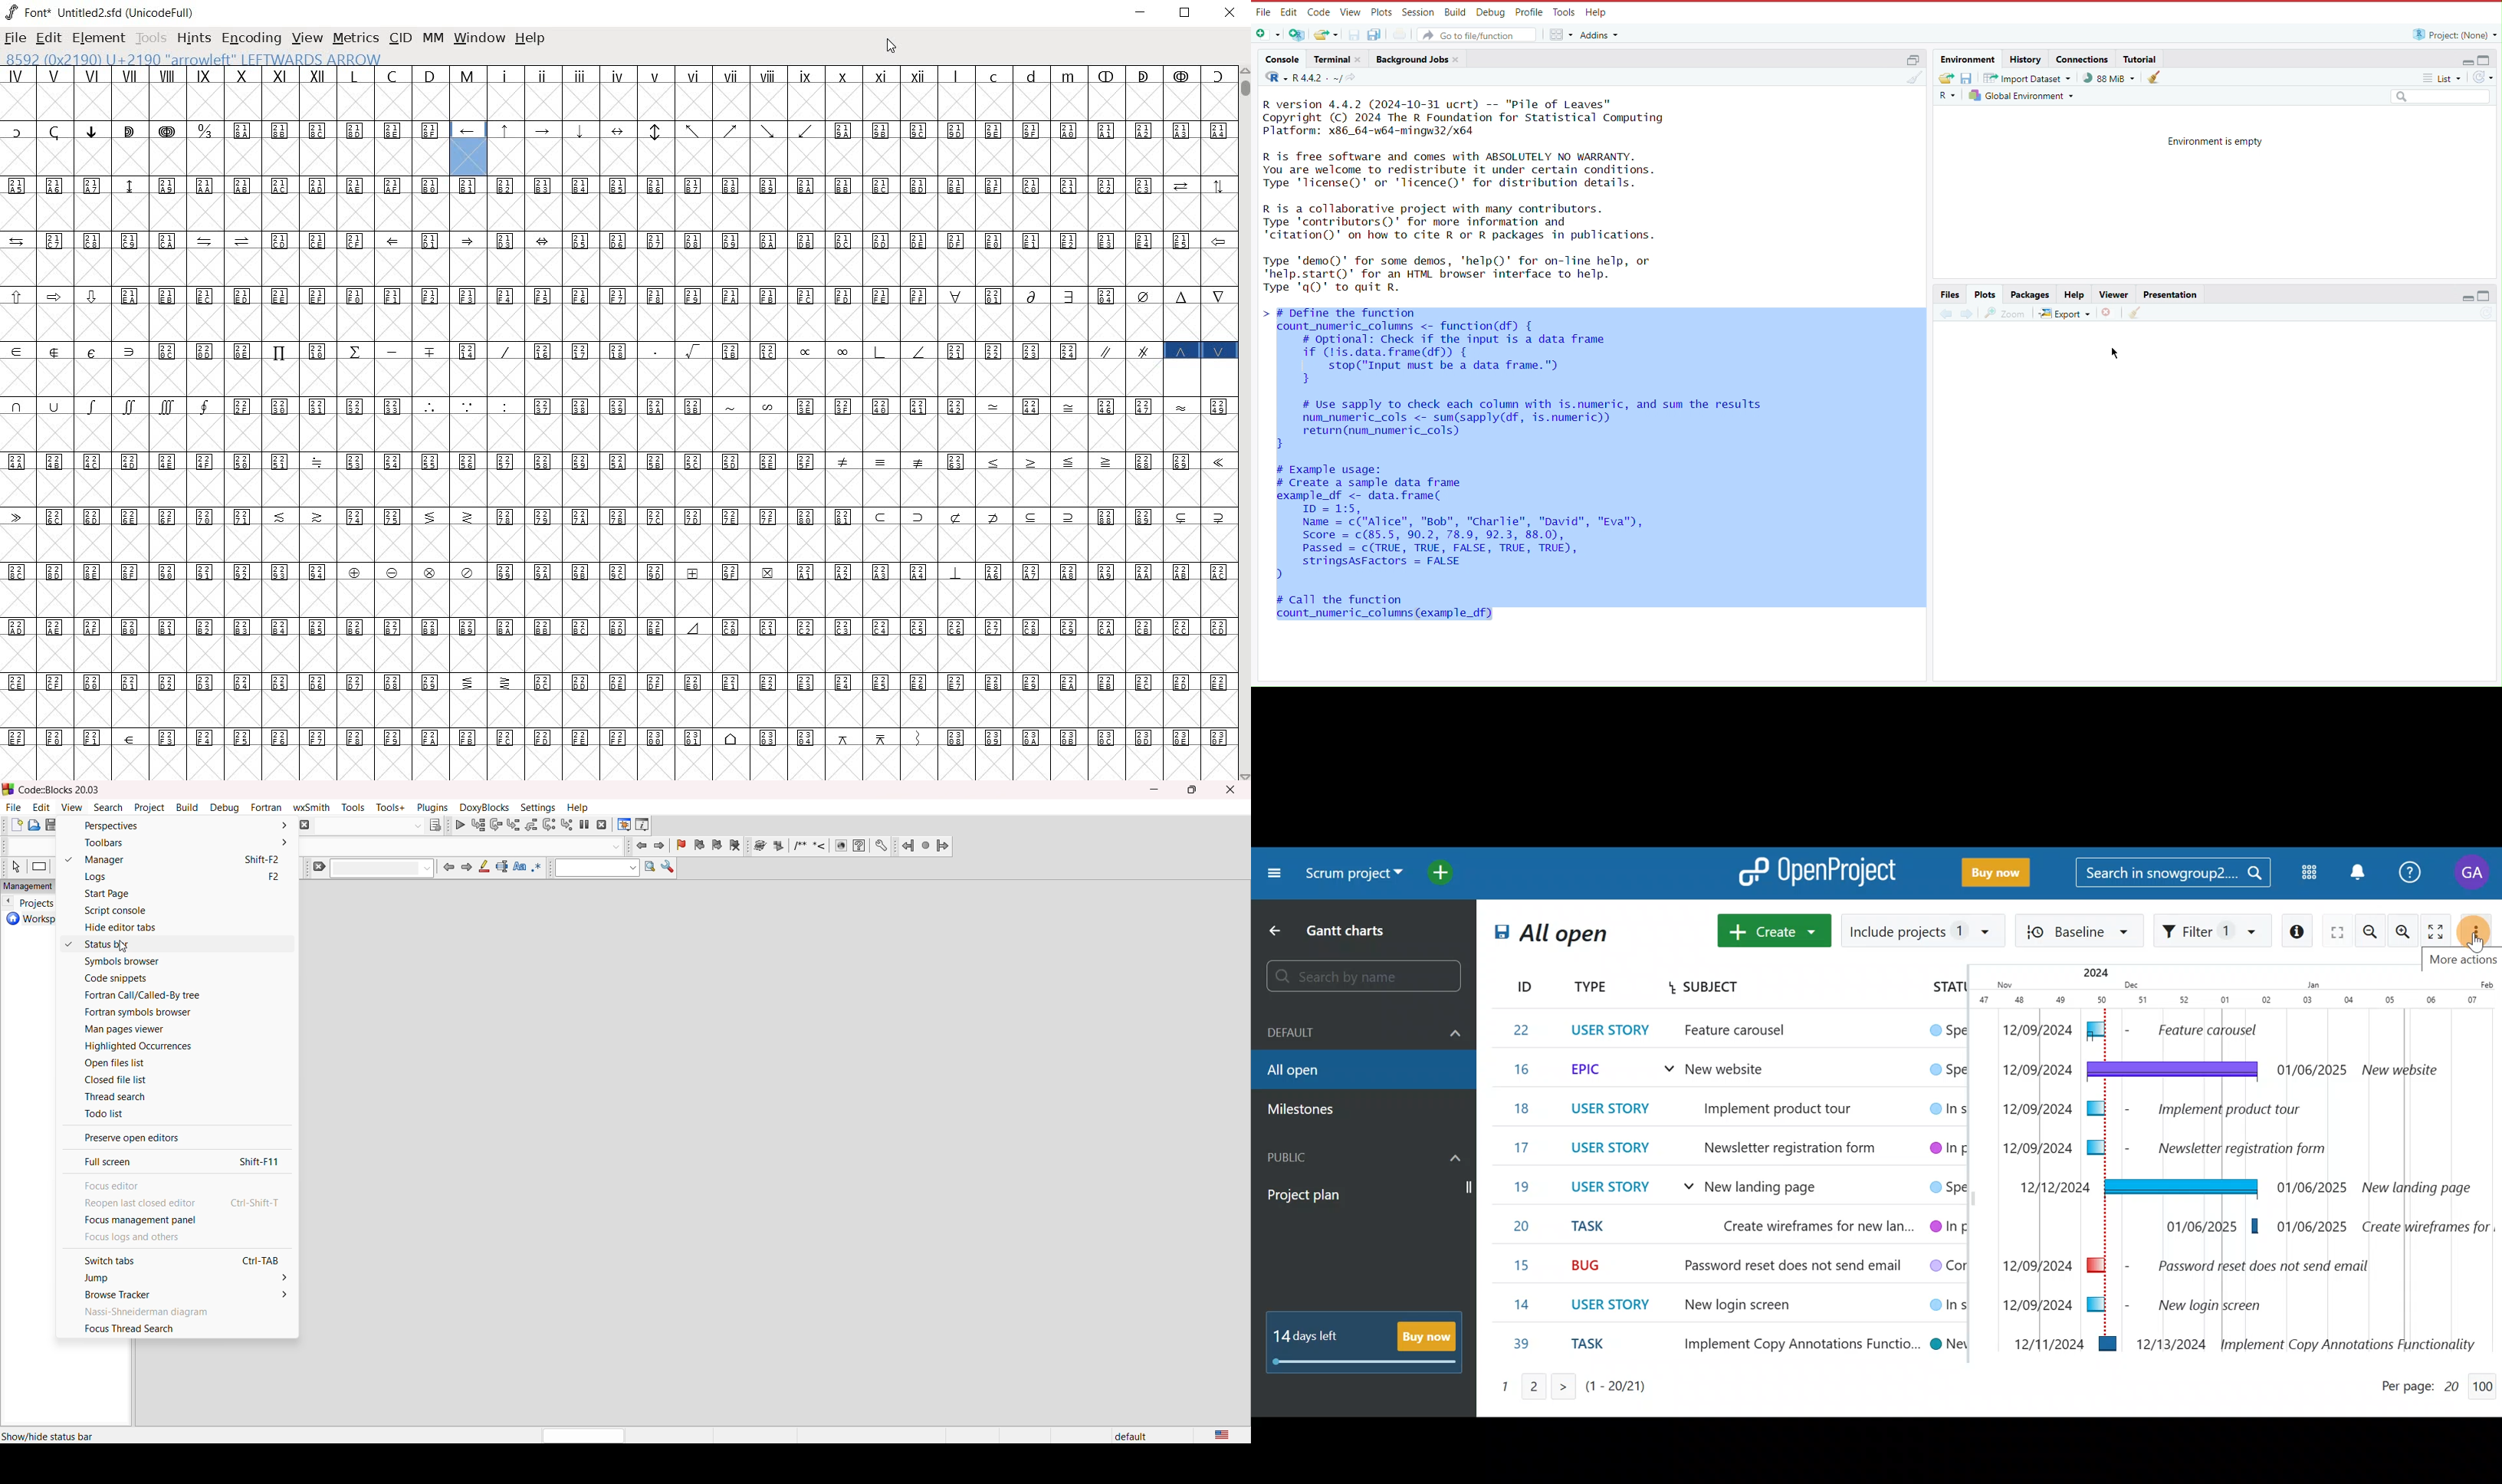 This screenshot has height=1484, width=2520. I want to click on prev bookmark, so click(699, 845).